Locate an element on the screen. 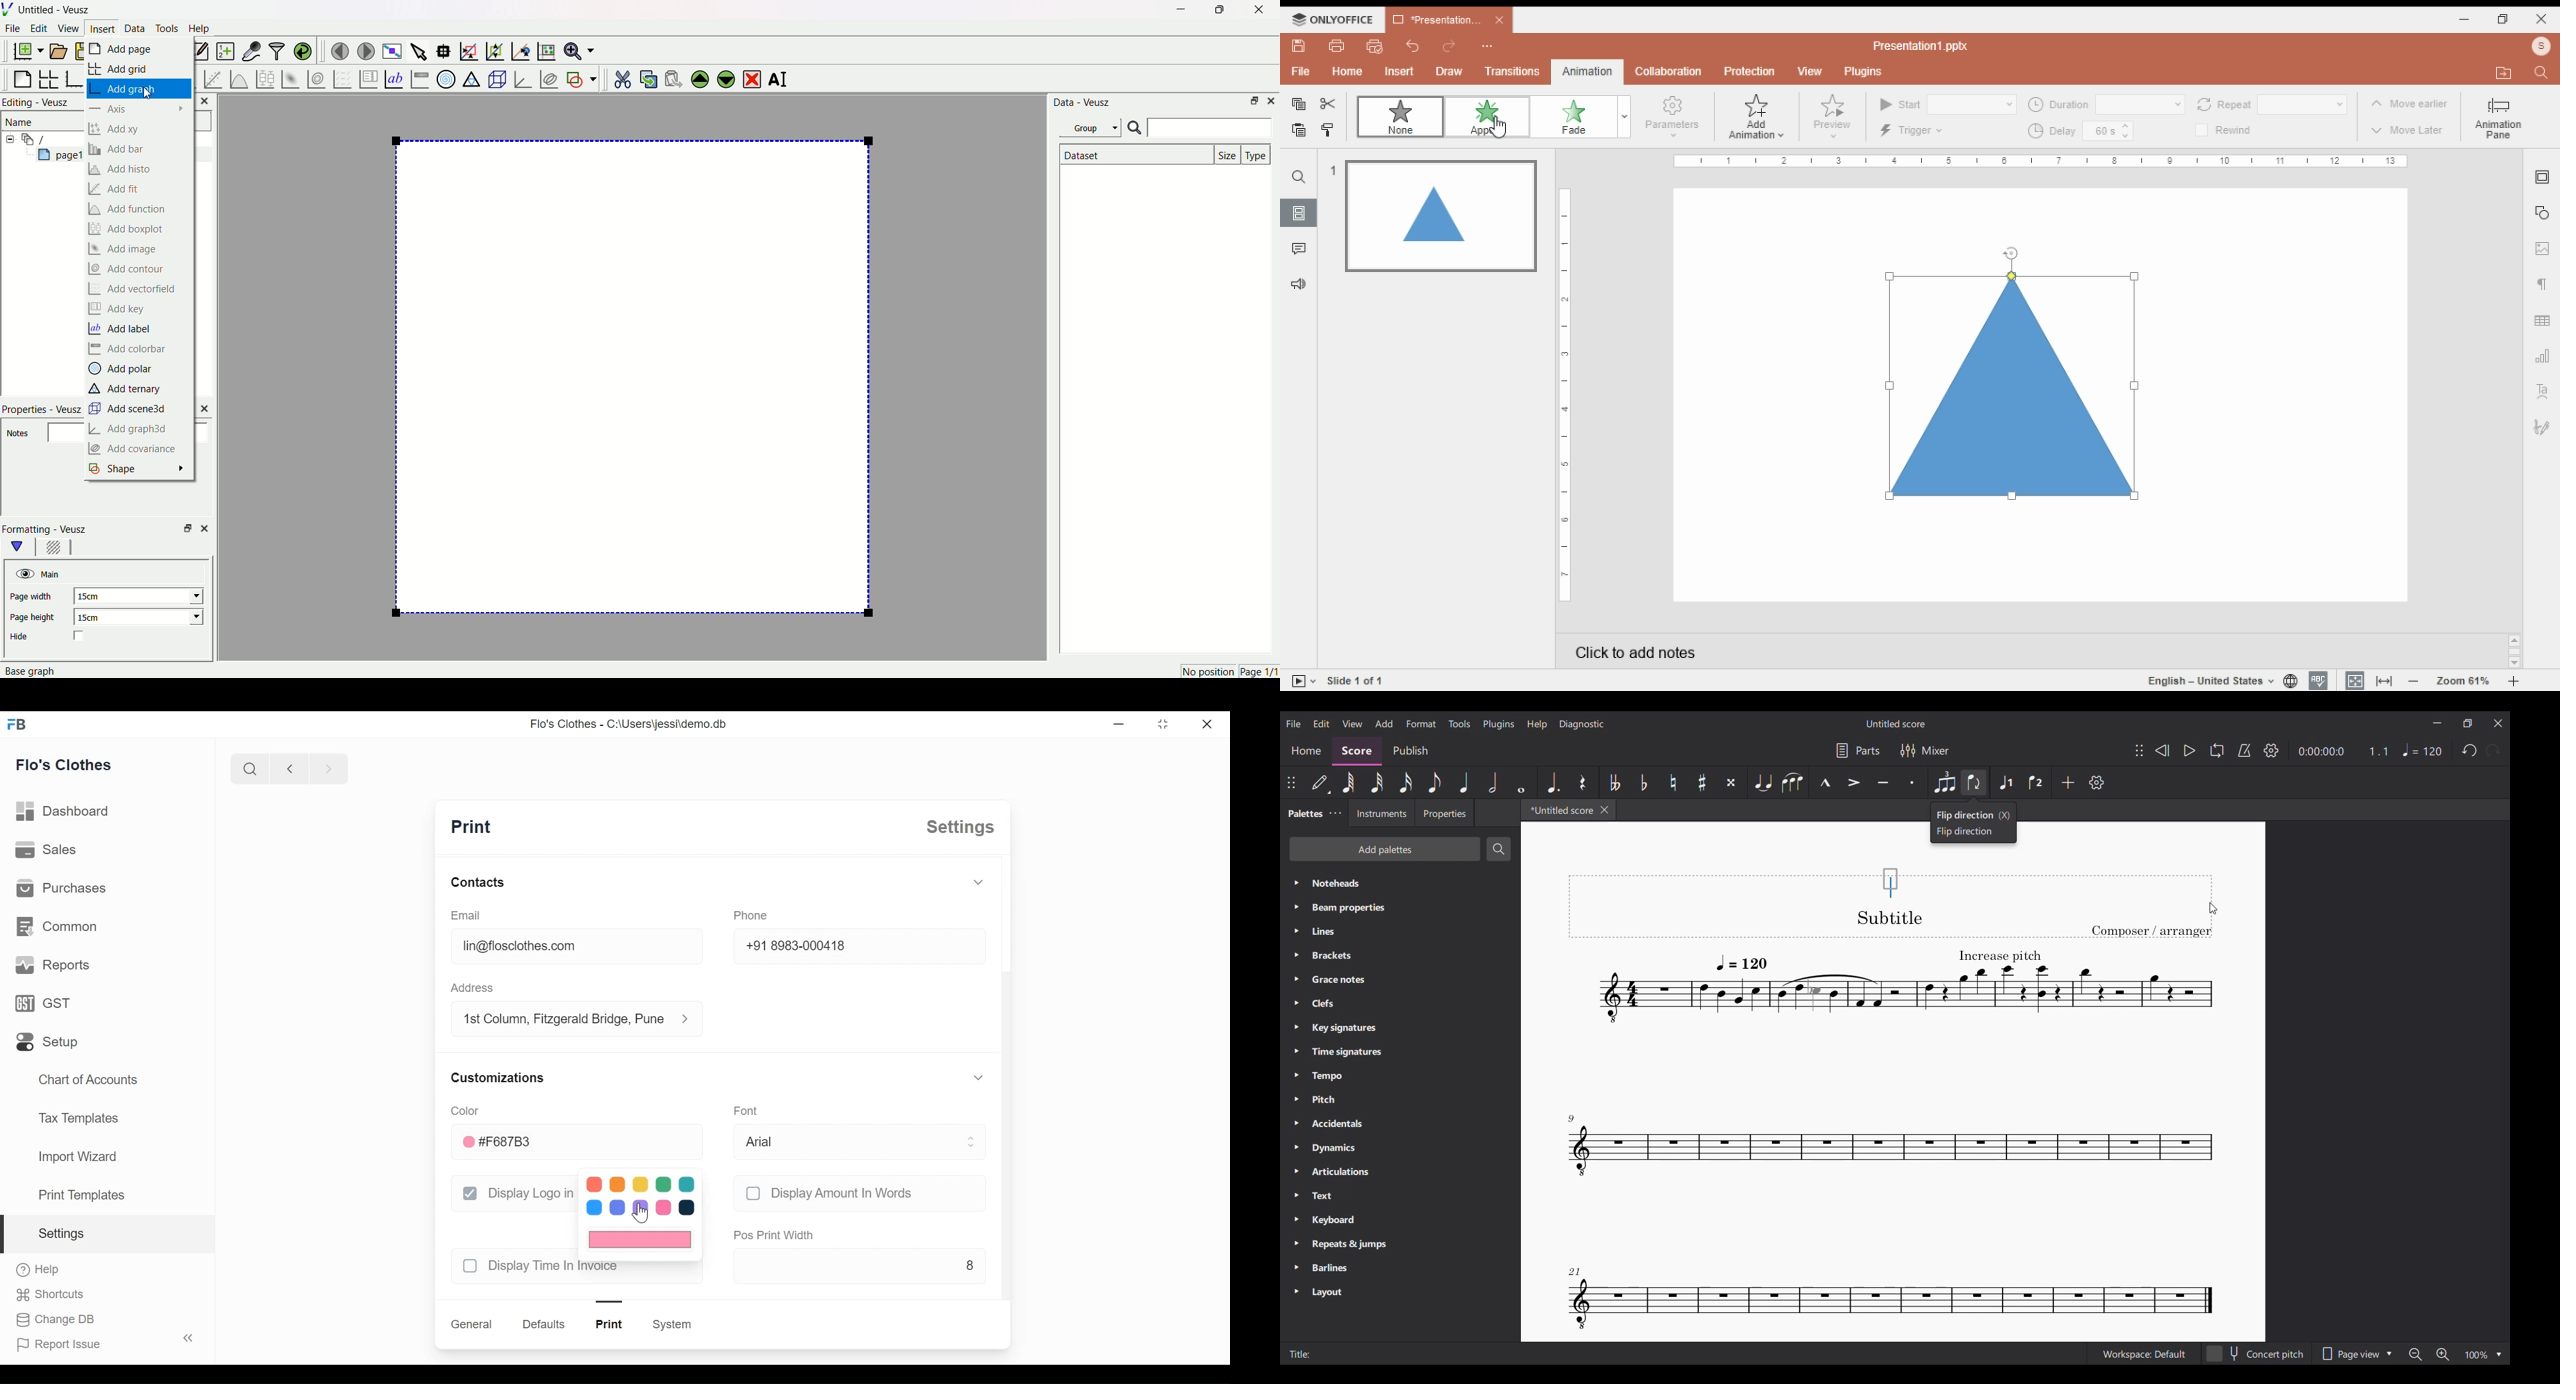 This screenshot has height=1400, width=2576. Maximize is located at coordinates (1217, 10).